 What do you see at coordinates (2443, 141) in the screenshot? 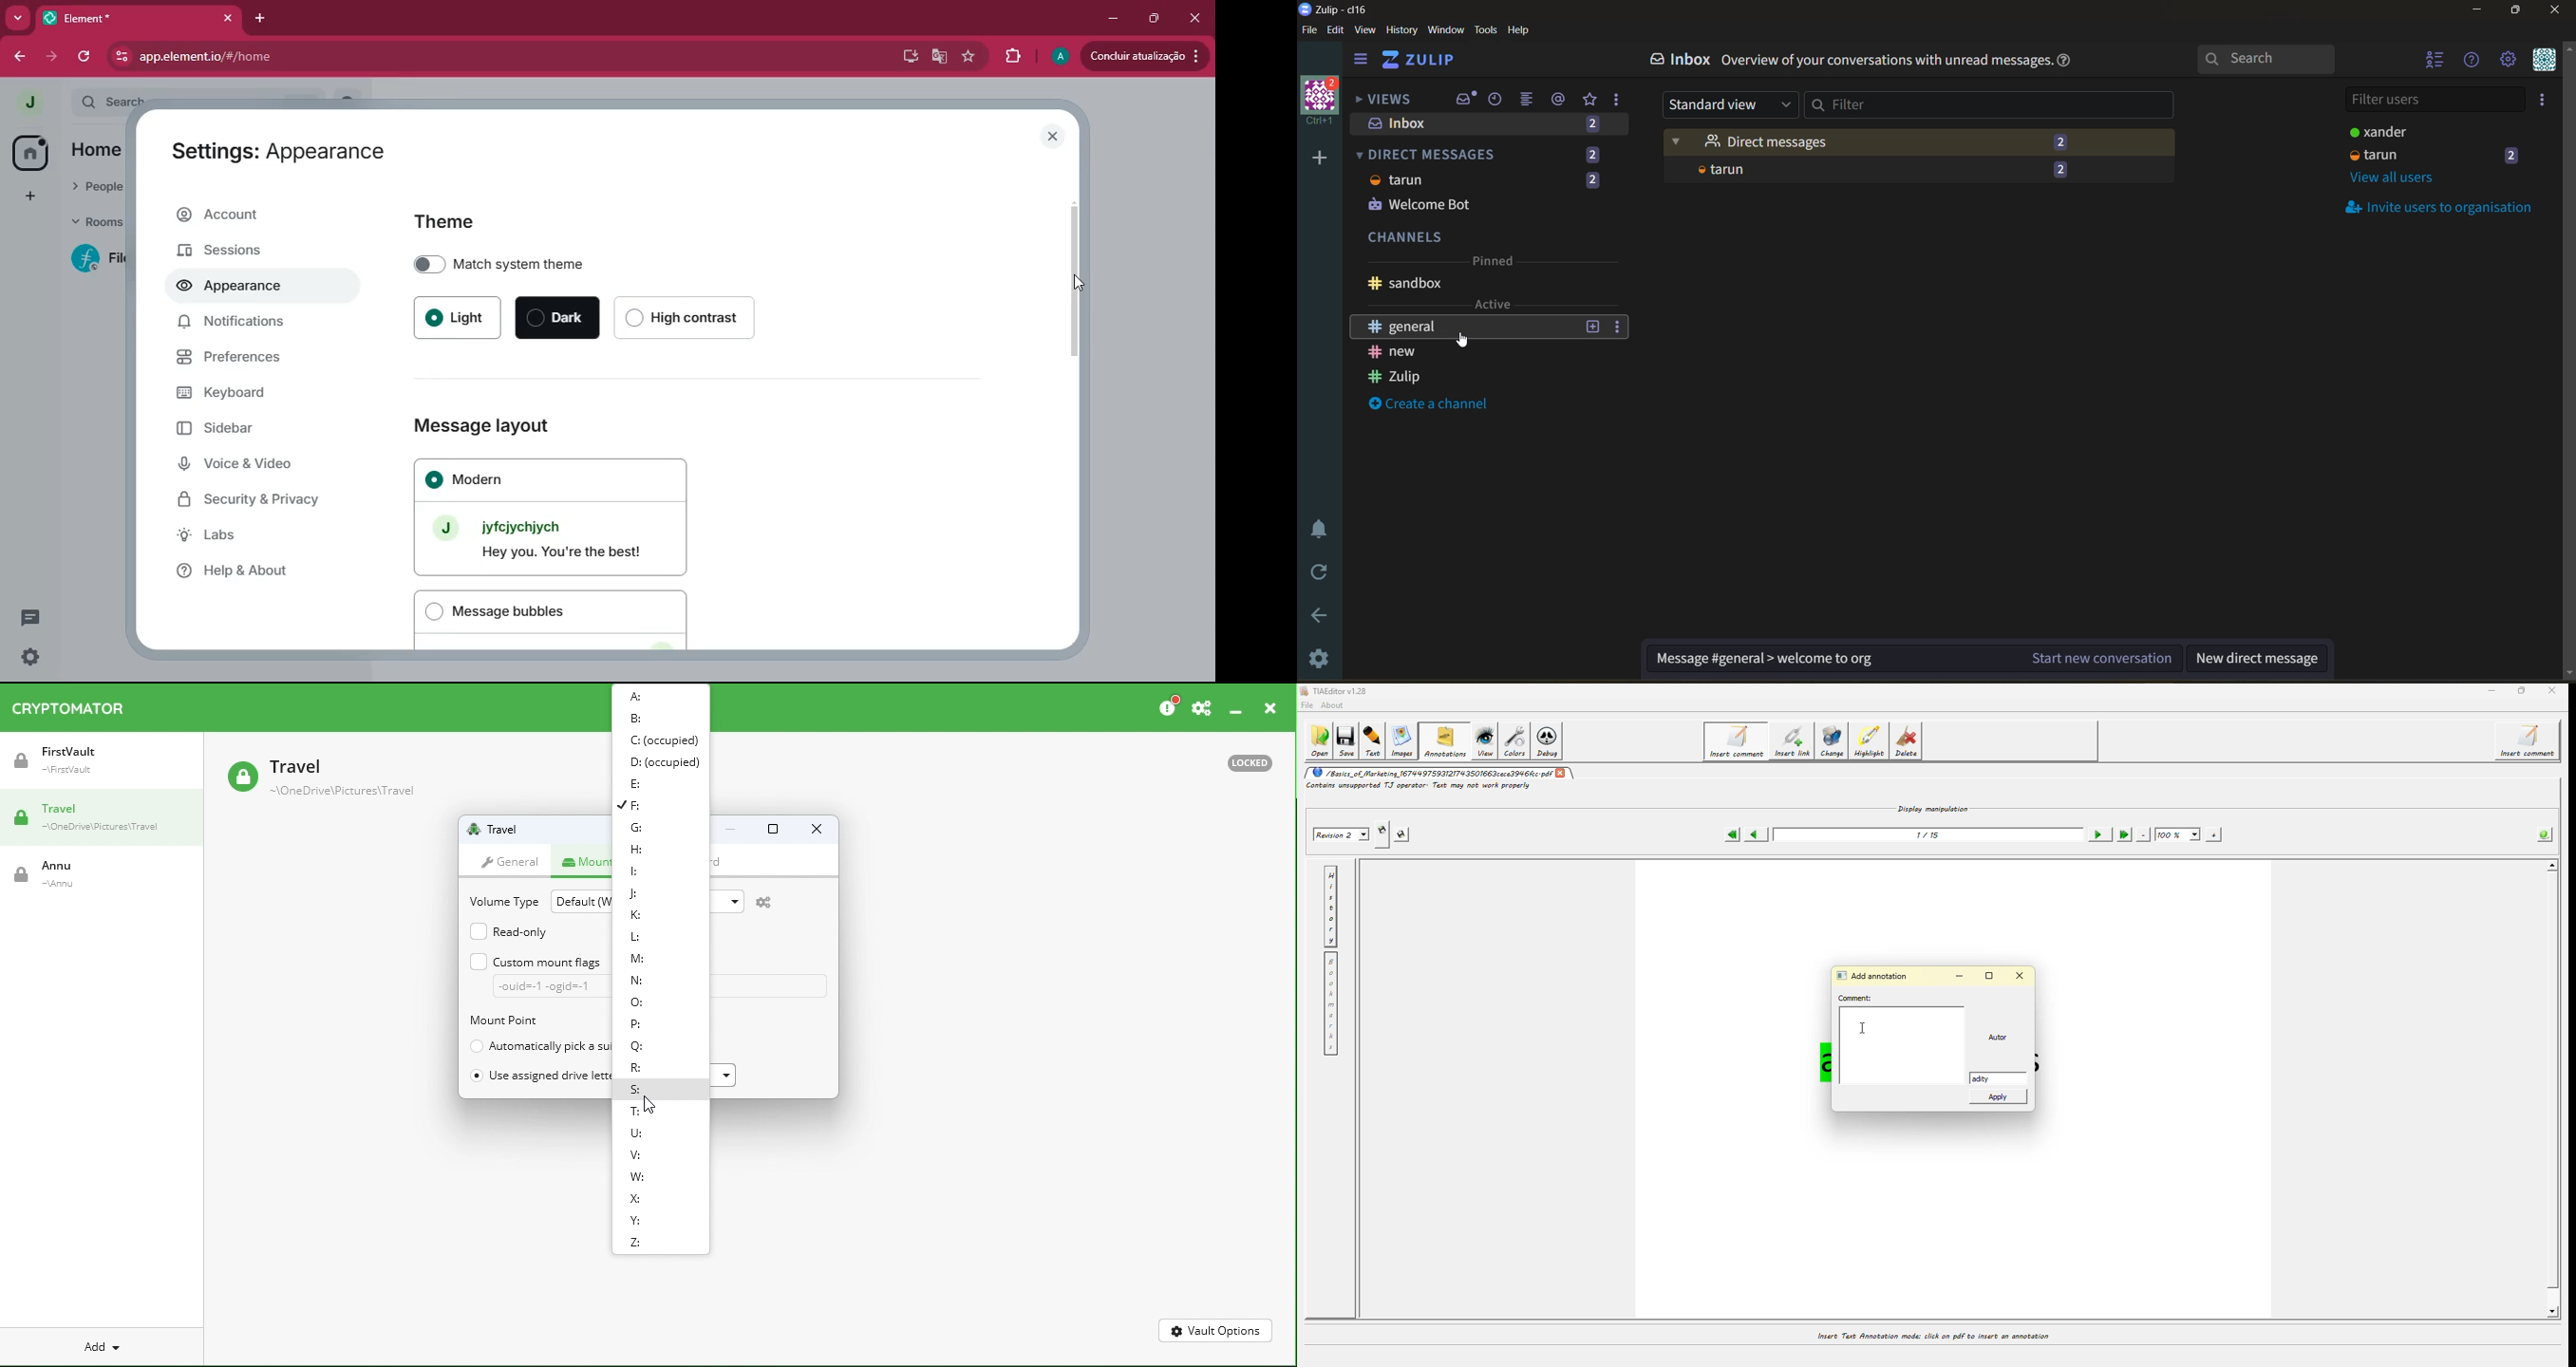
I see `users and status` at bounding box center [2443, 141].